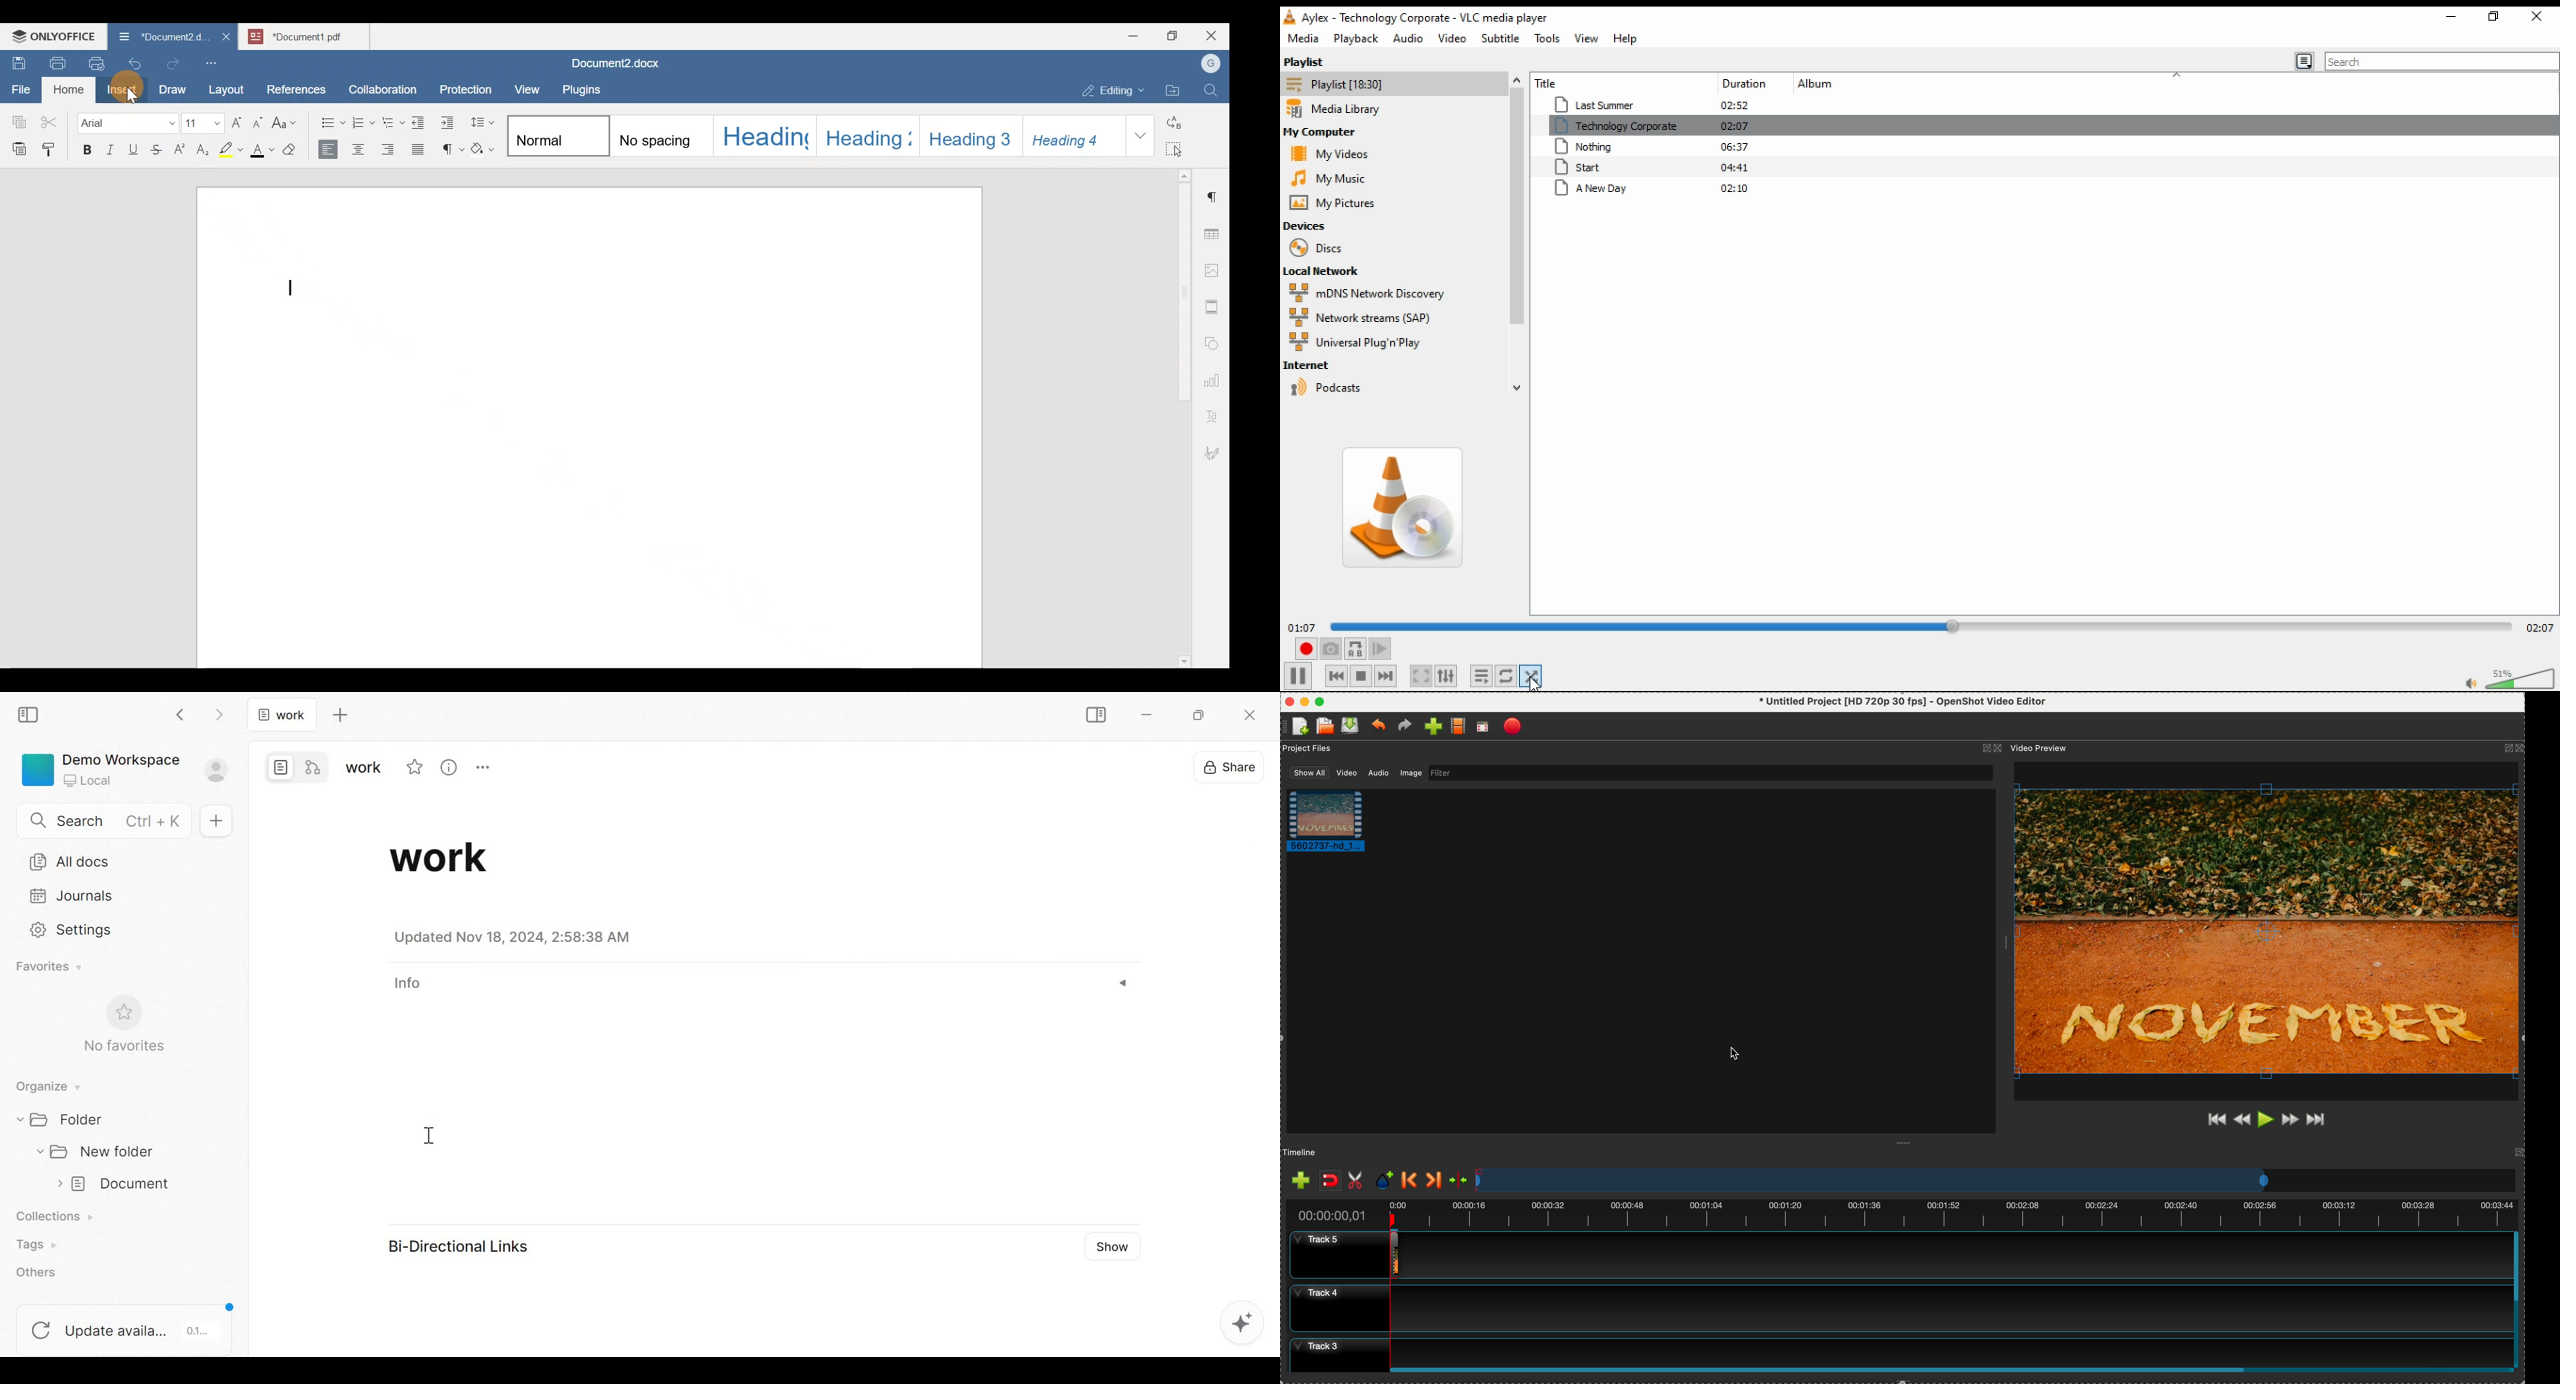  Describe the element at coordinates (1386, 675) in the screenshot. I see `next media in list, skips forward when held` at that location.